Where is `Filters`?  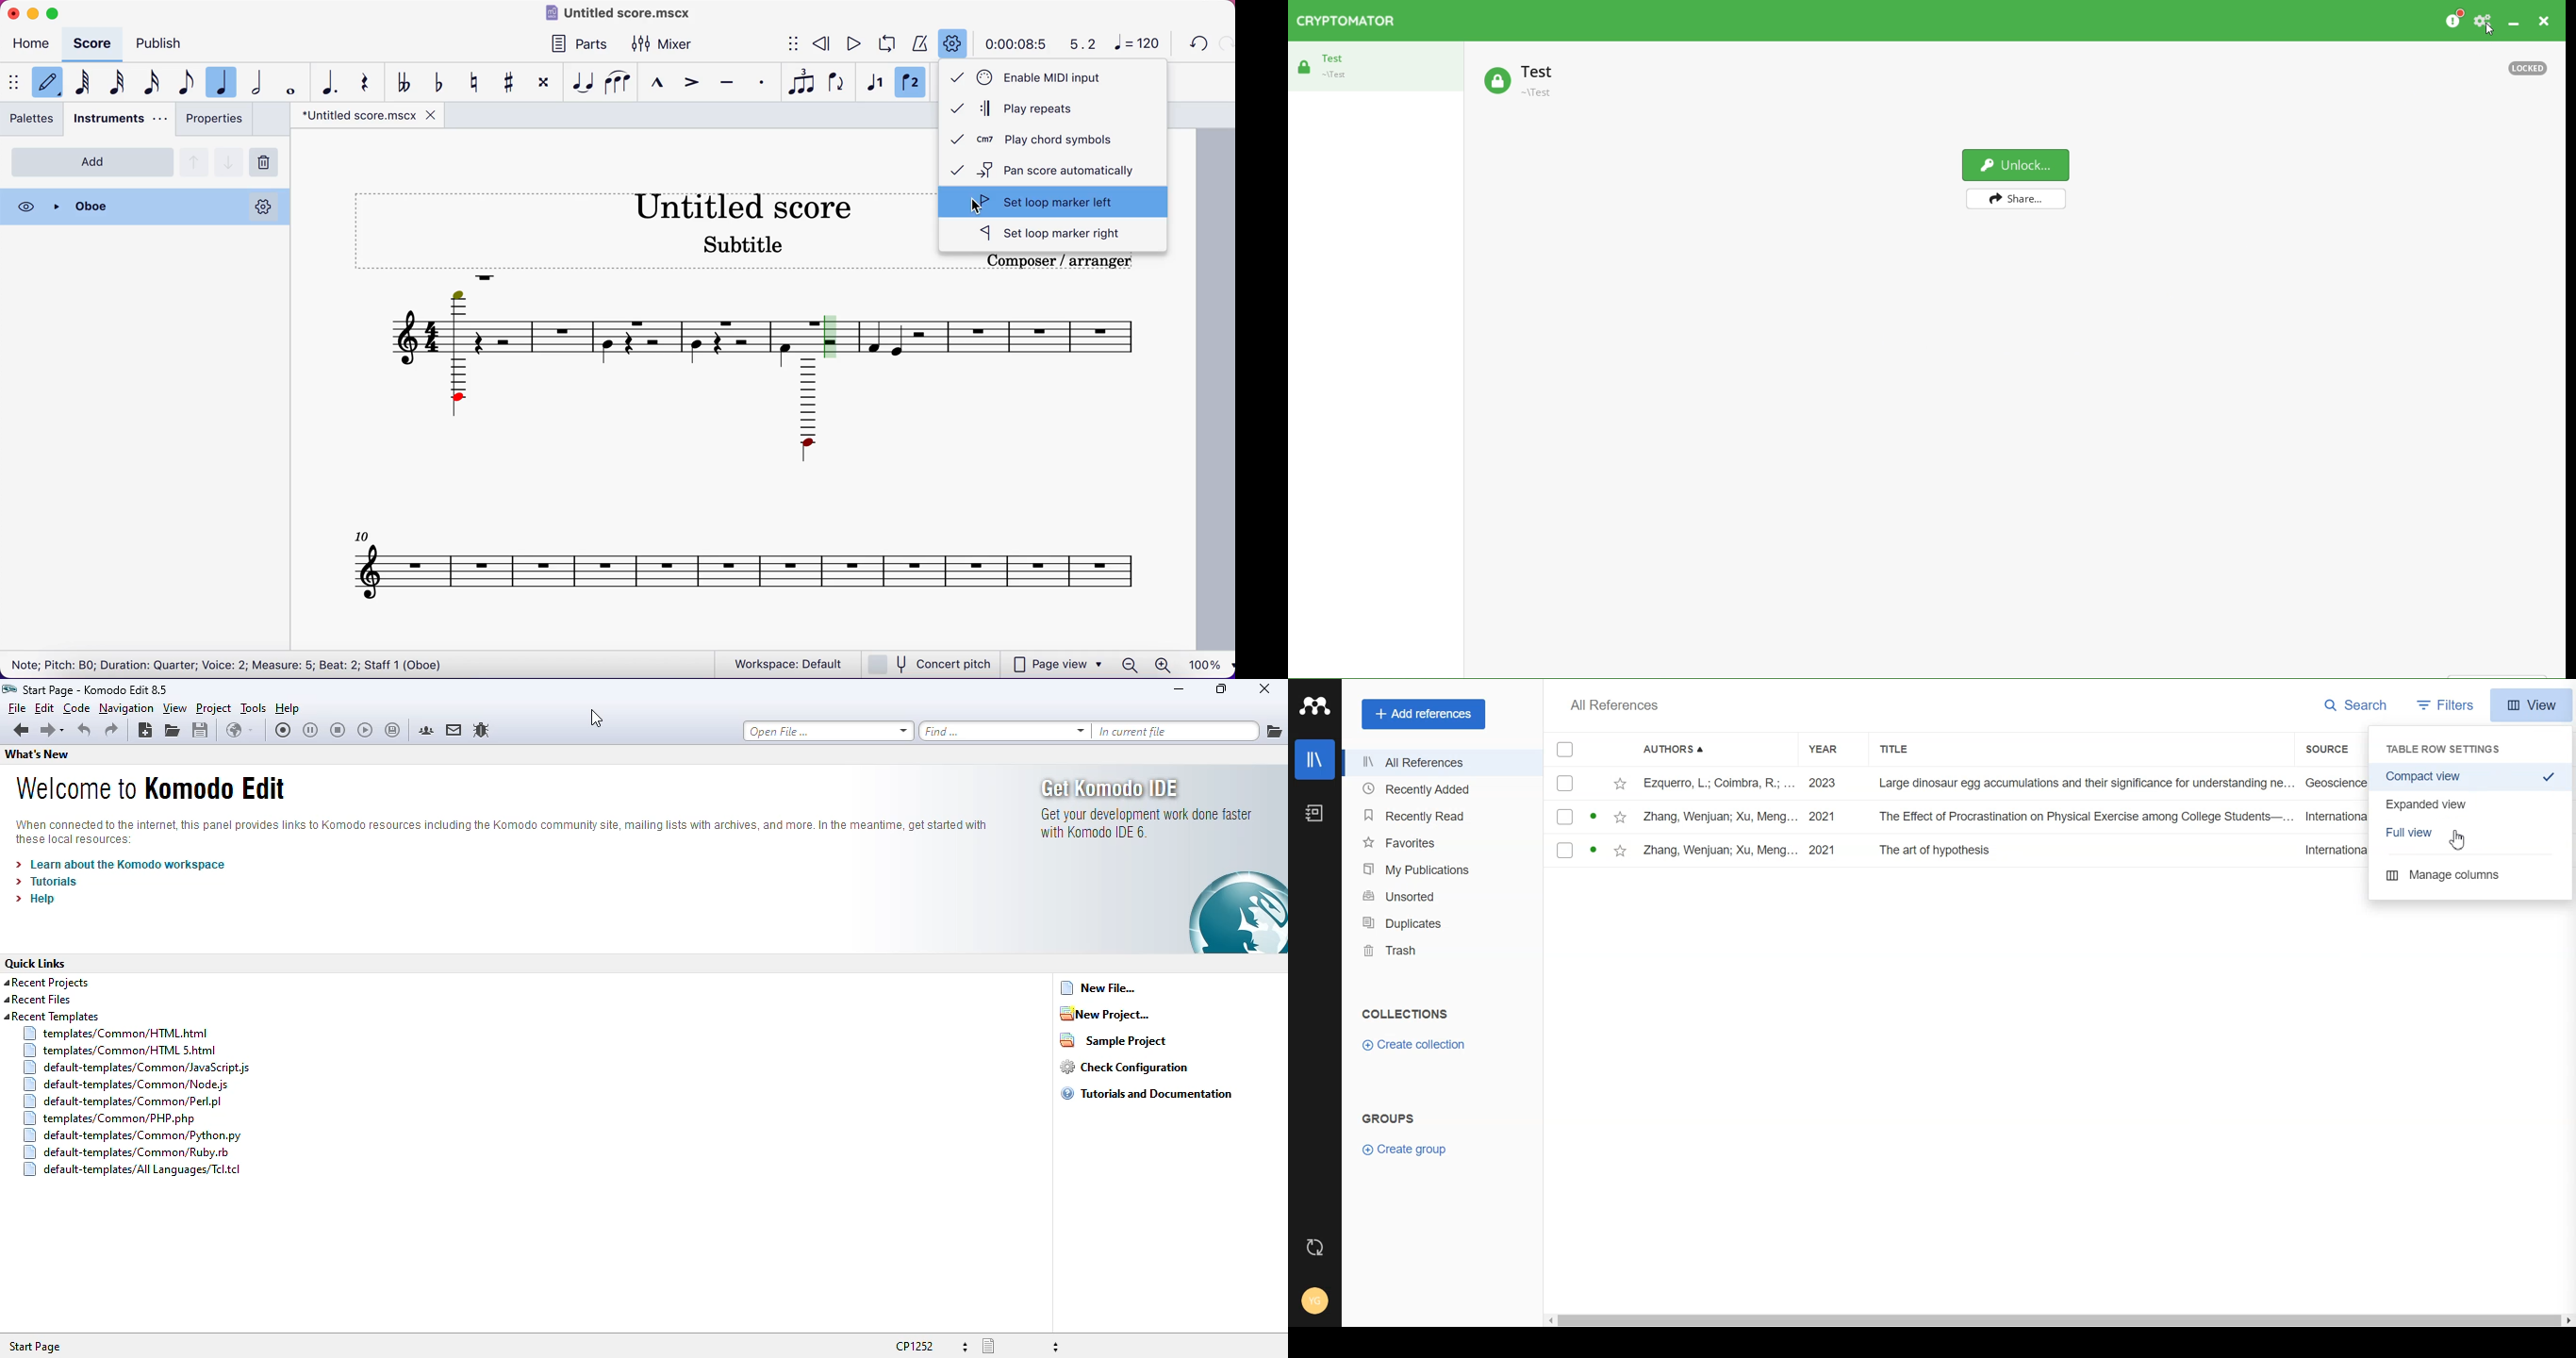
Filters is located at coordinates (2448, 704).